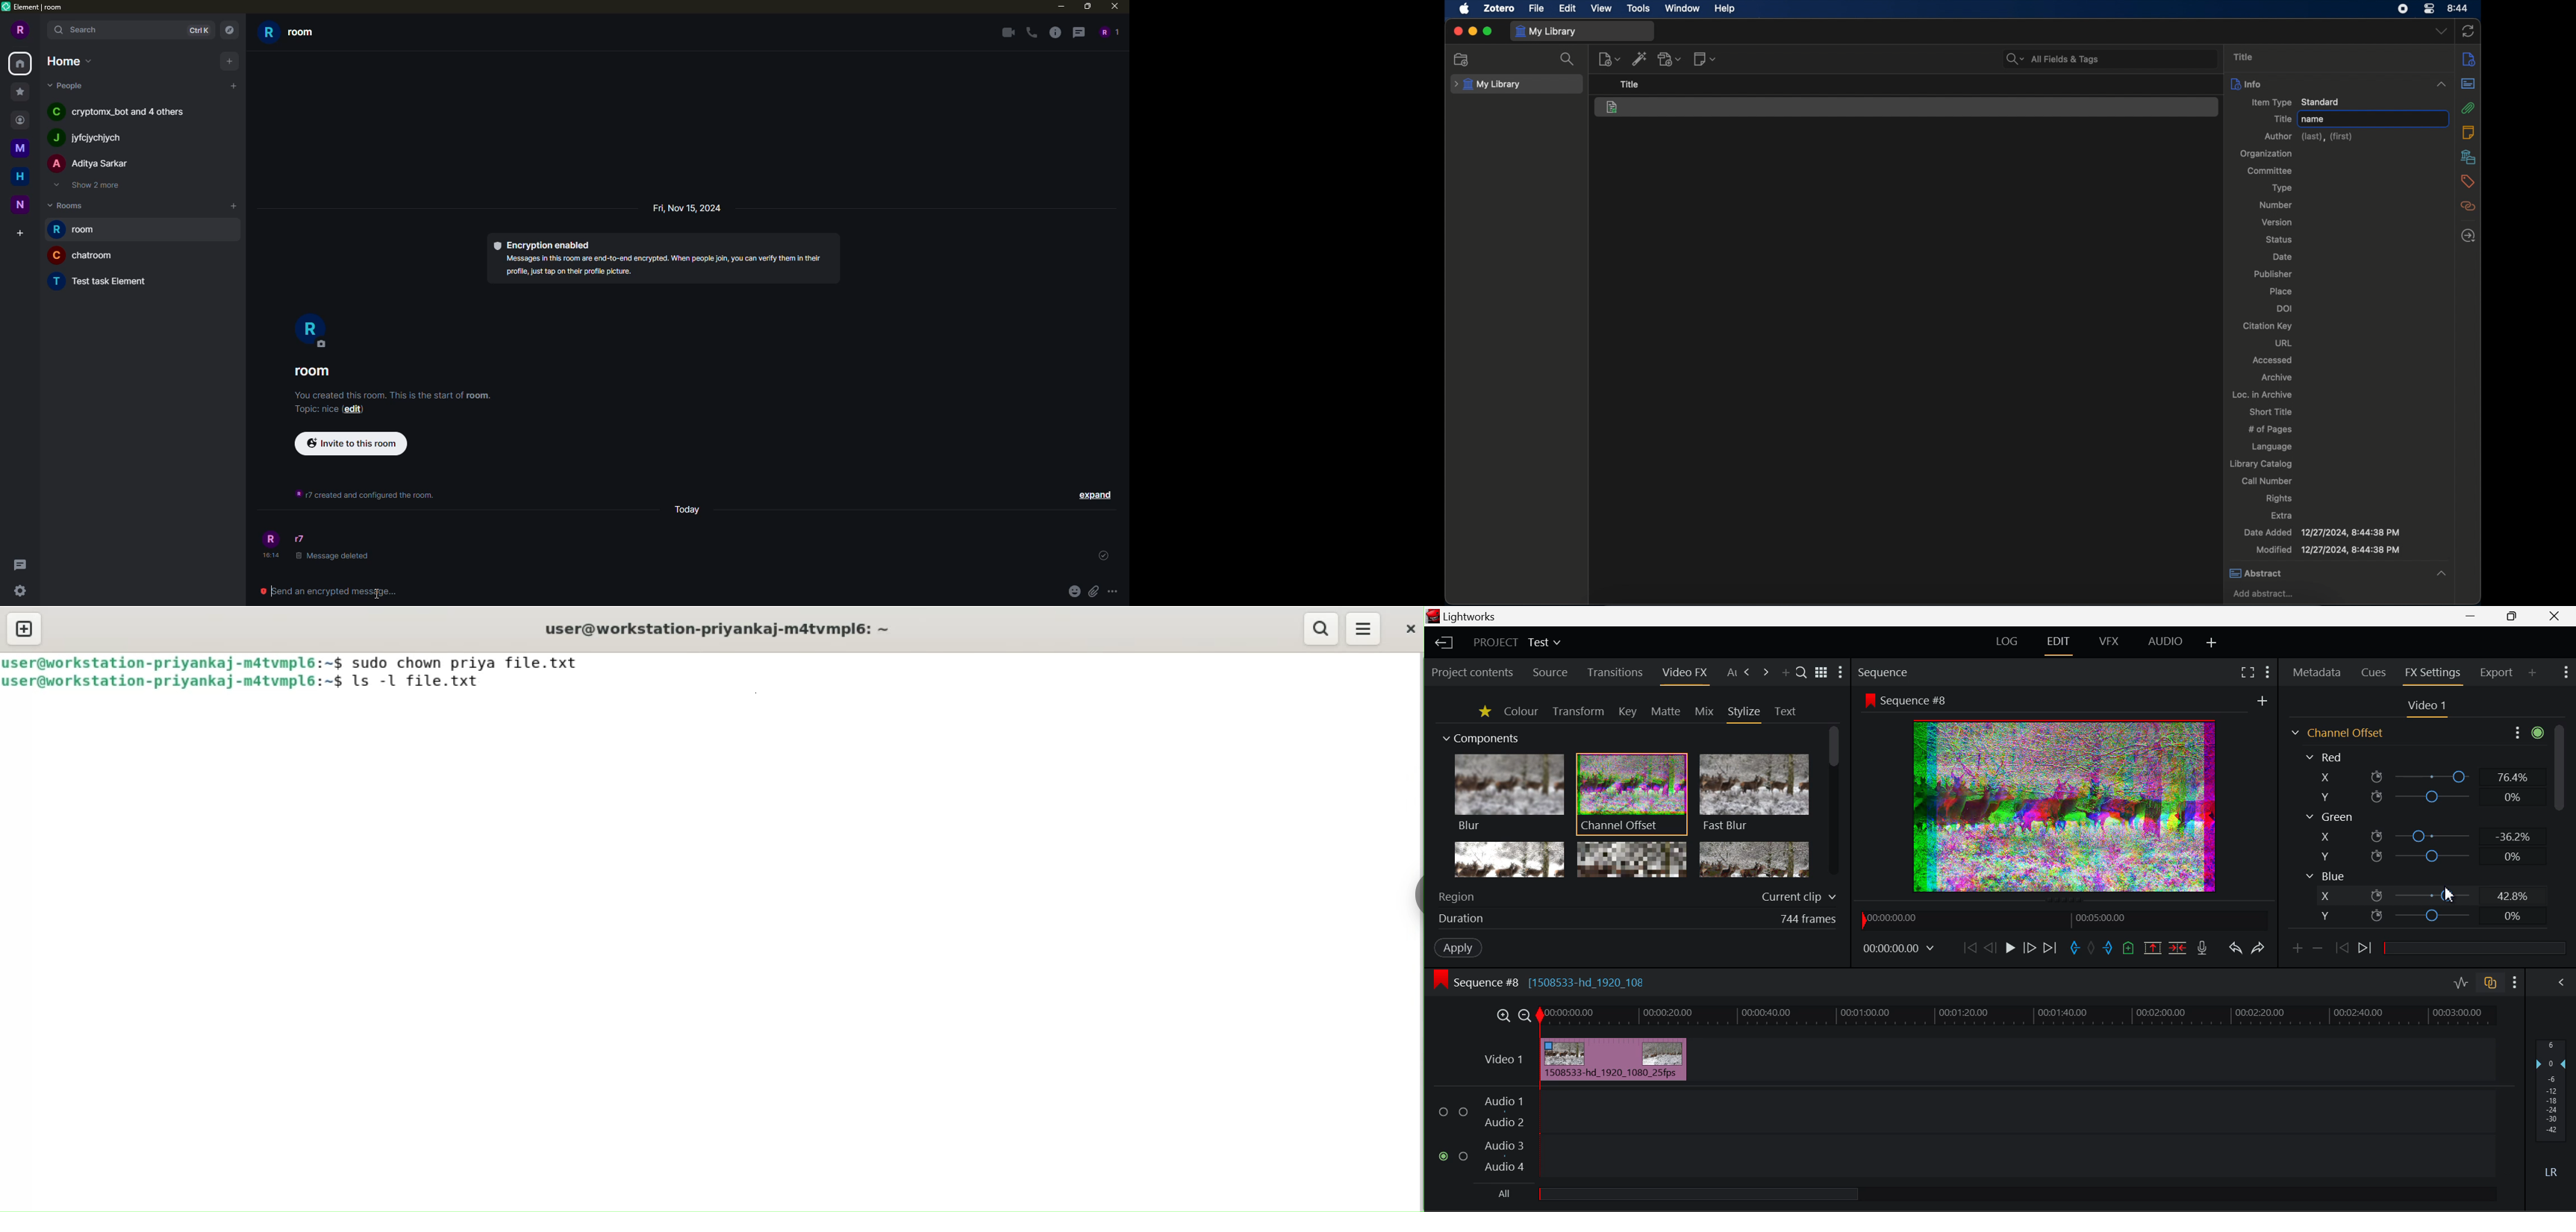 The height and width of the screenshot is (1232, 2576). Describe the element at coordinates (69, 86) in the screenshot. I see `people` at that location.